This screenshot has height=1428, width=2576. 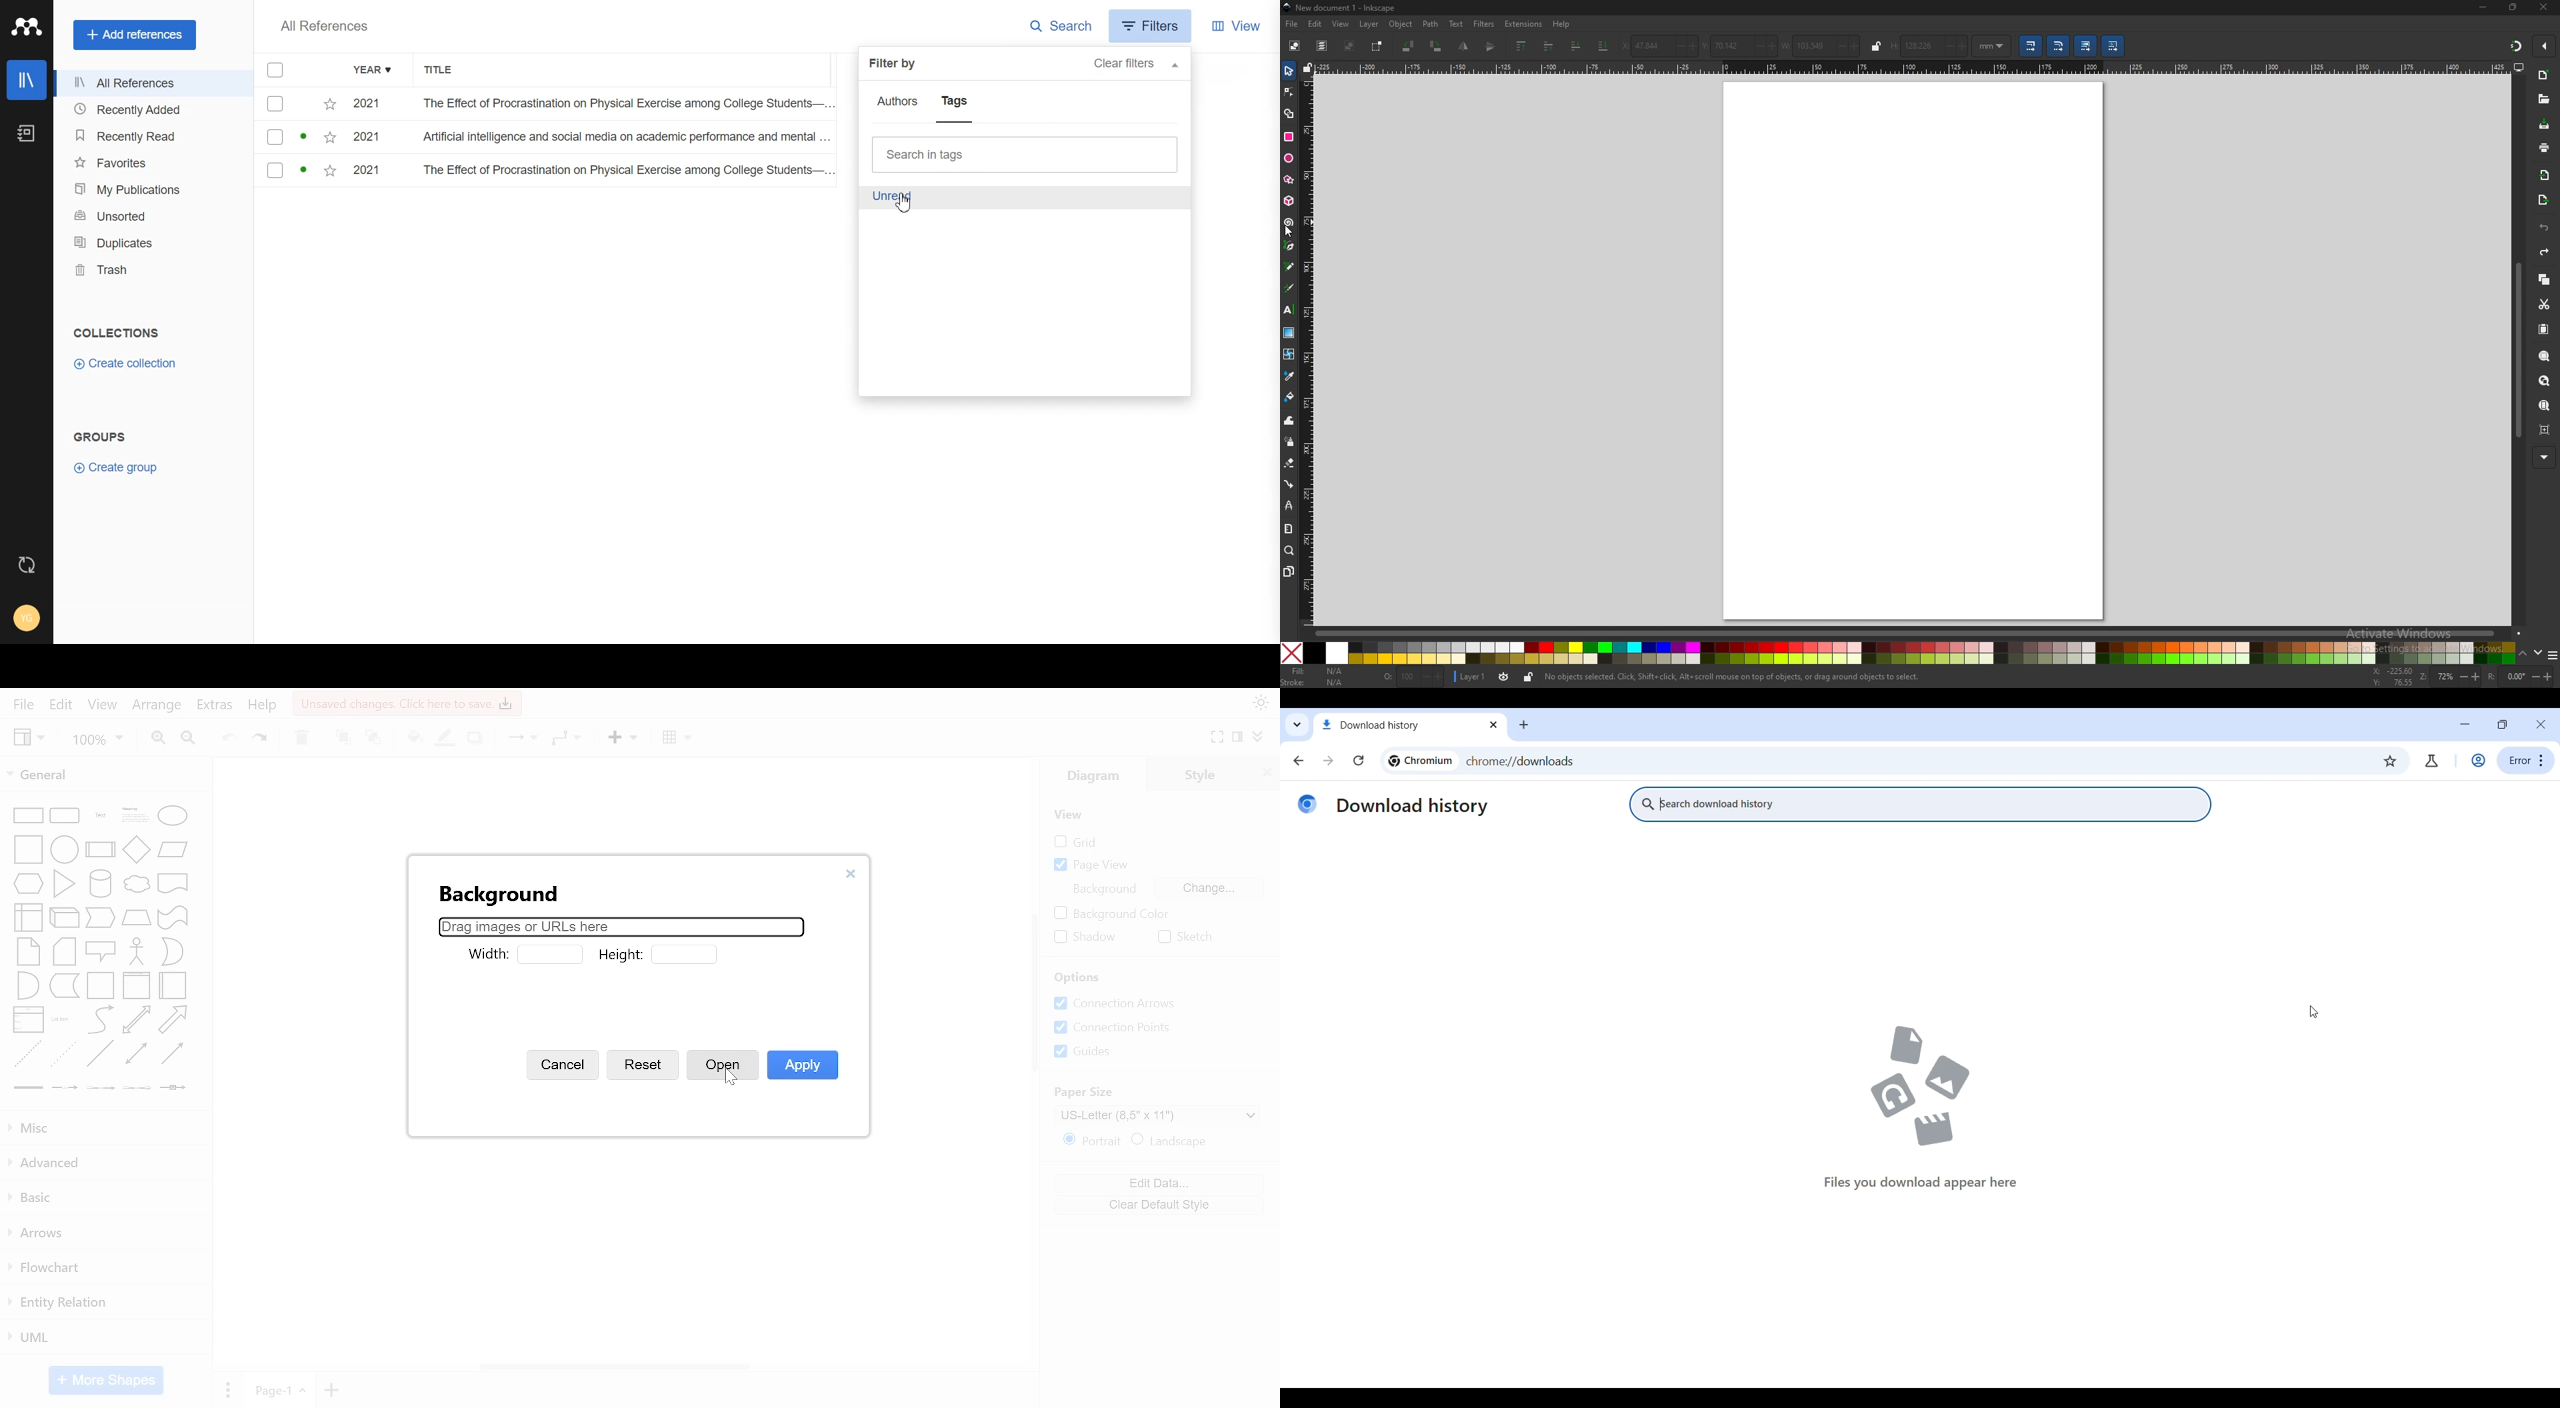 I want to click on Options, so click(x=1078, y=978).